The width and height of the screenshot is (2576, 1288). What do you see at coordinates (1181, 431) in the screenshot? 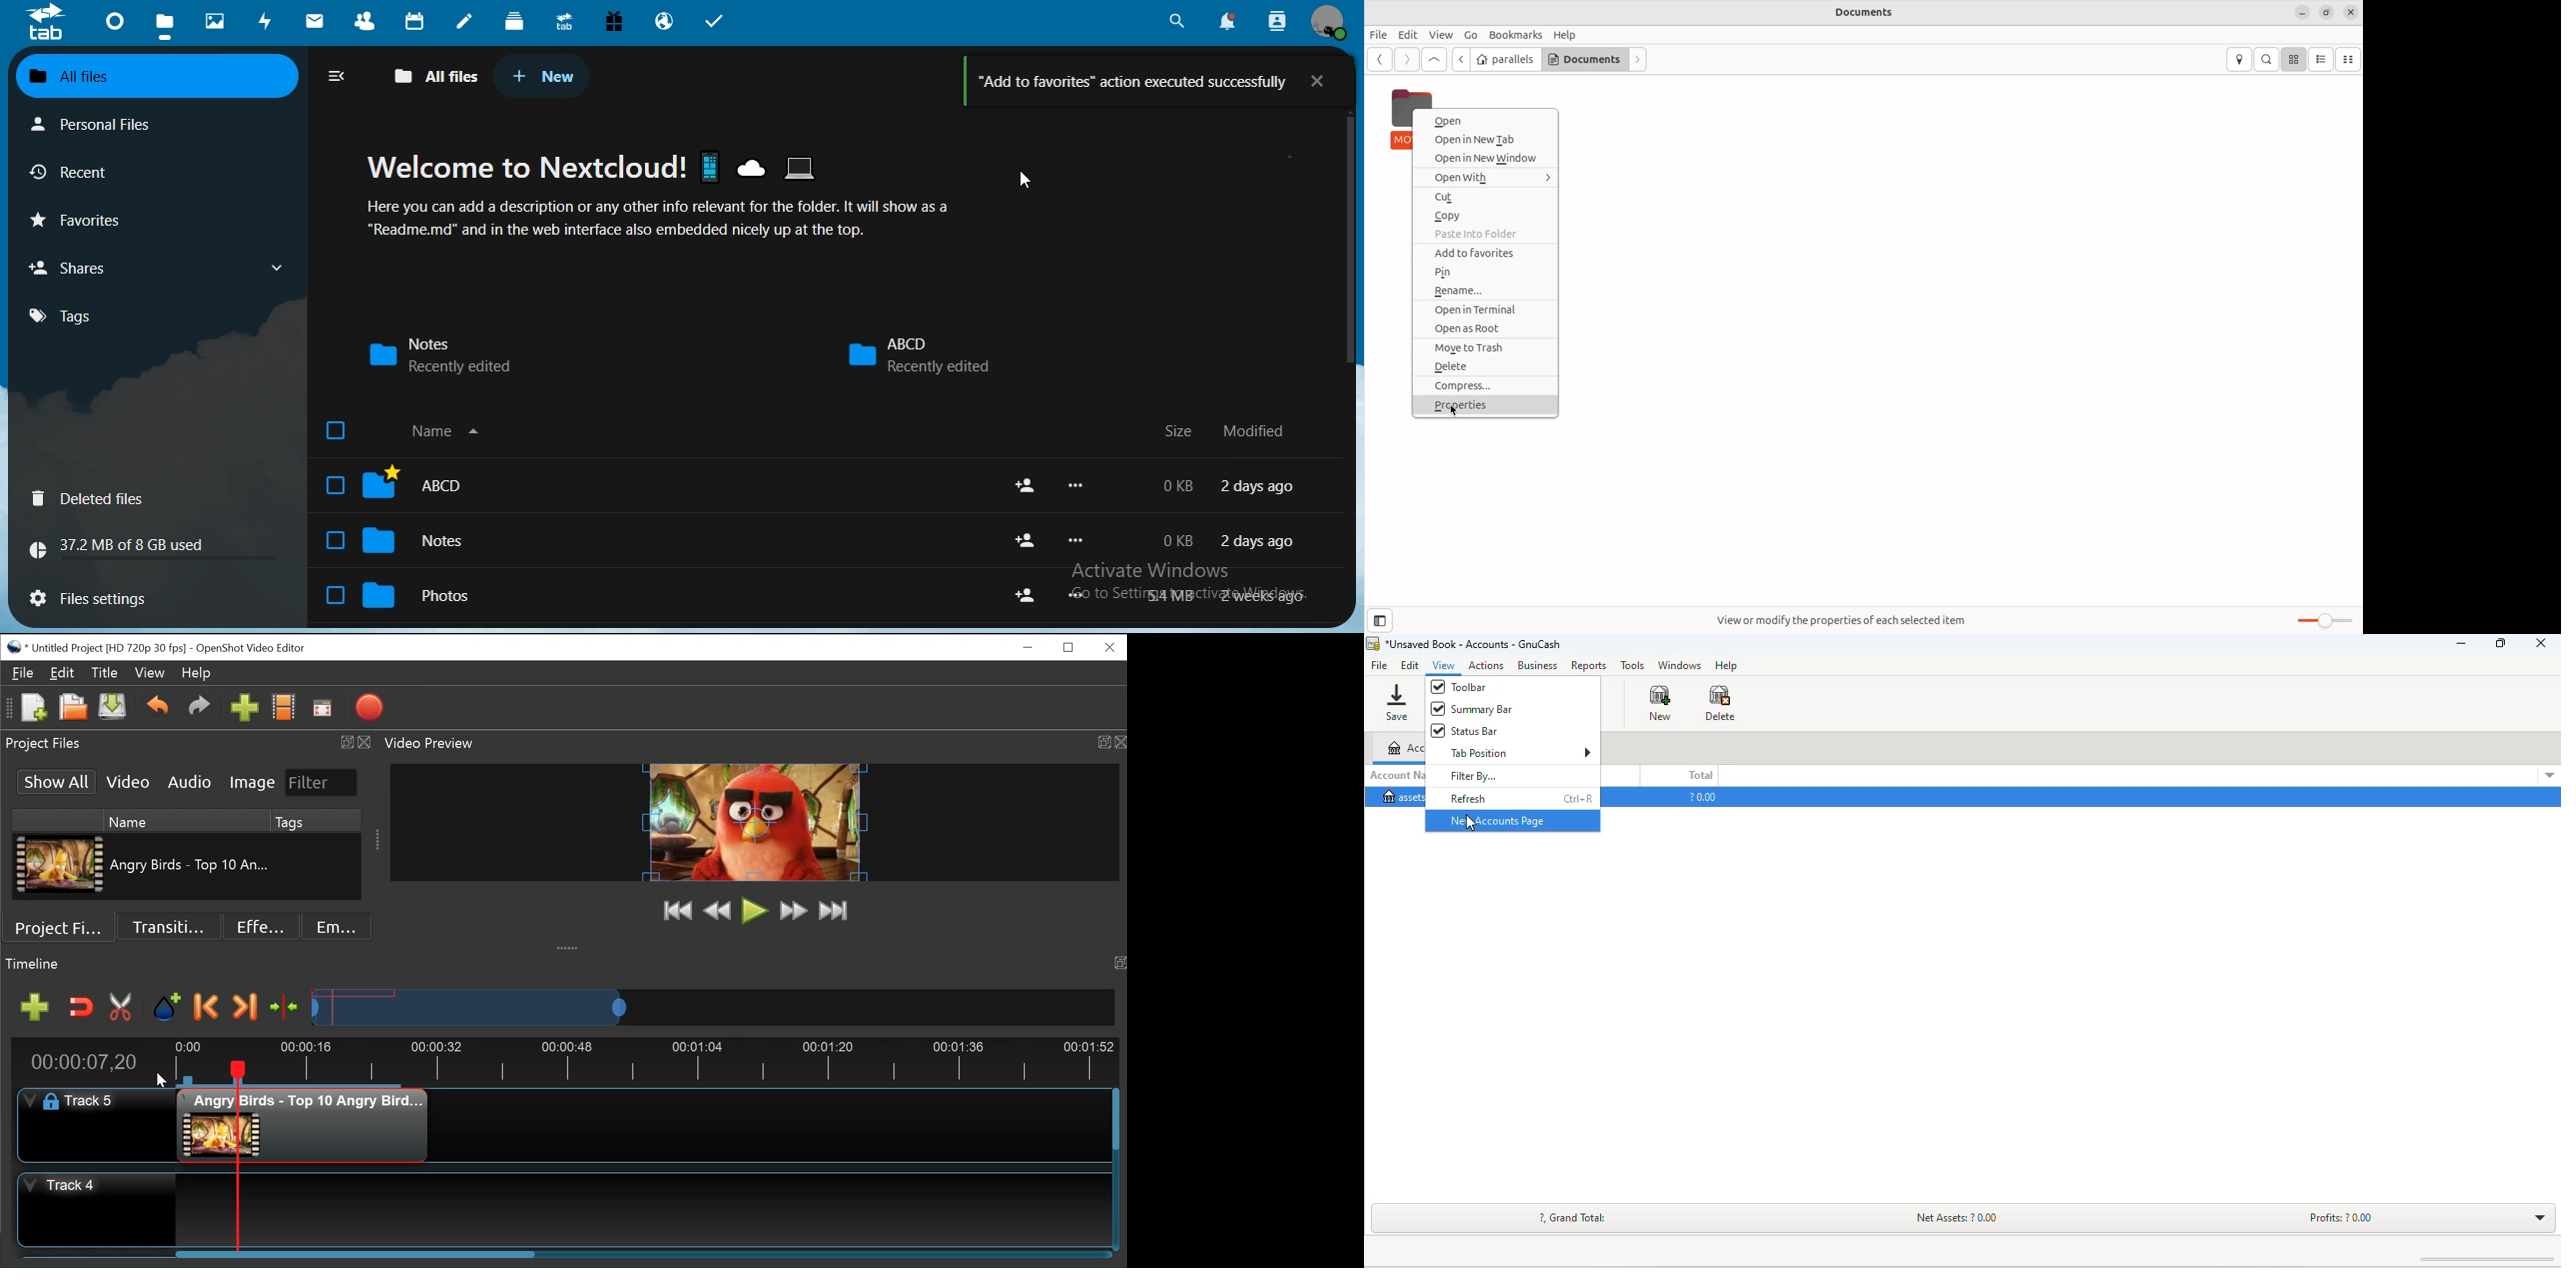
I see `size` at bounding box center [1181, 431].